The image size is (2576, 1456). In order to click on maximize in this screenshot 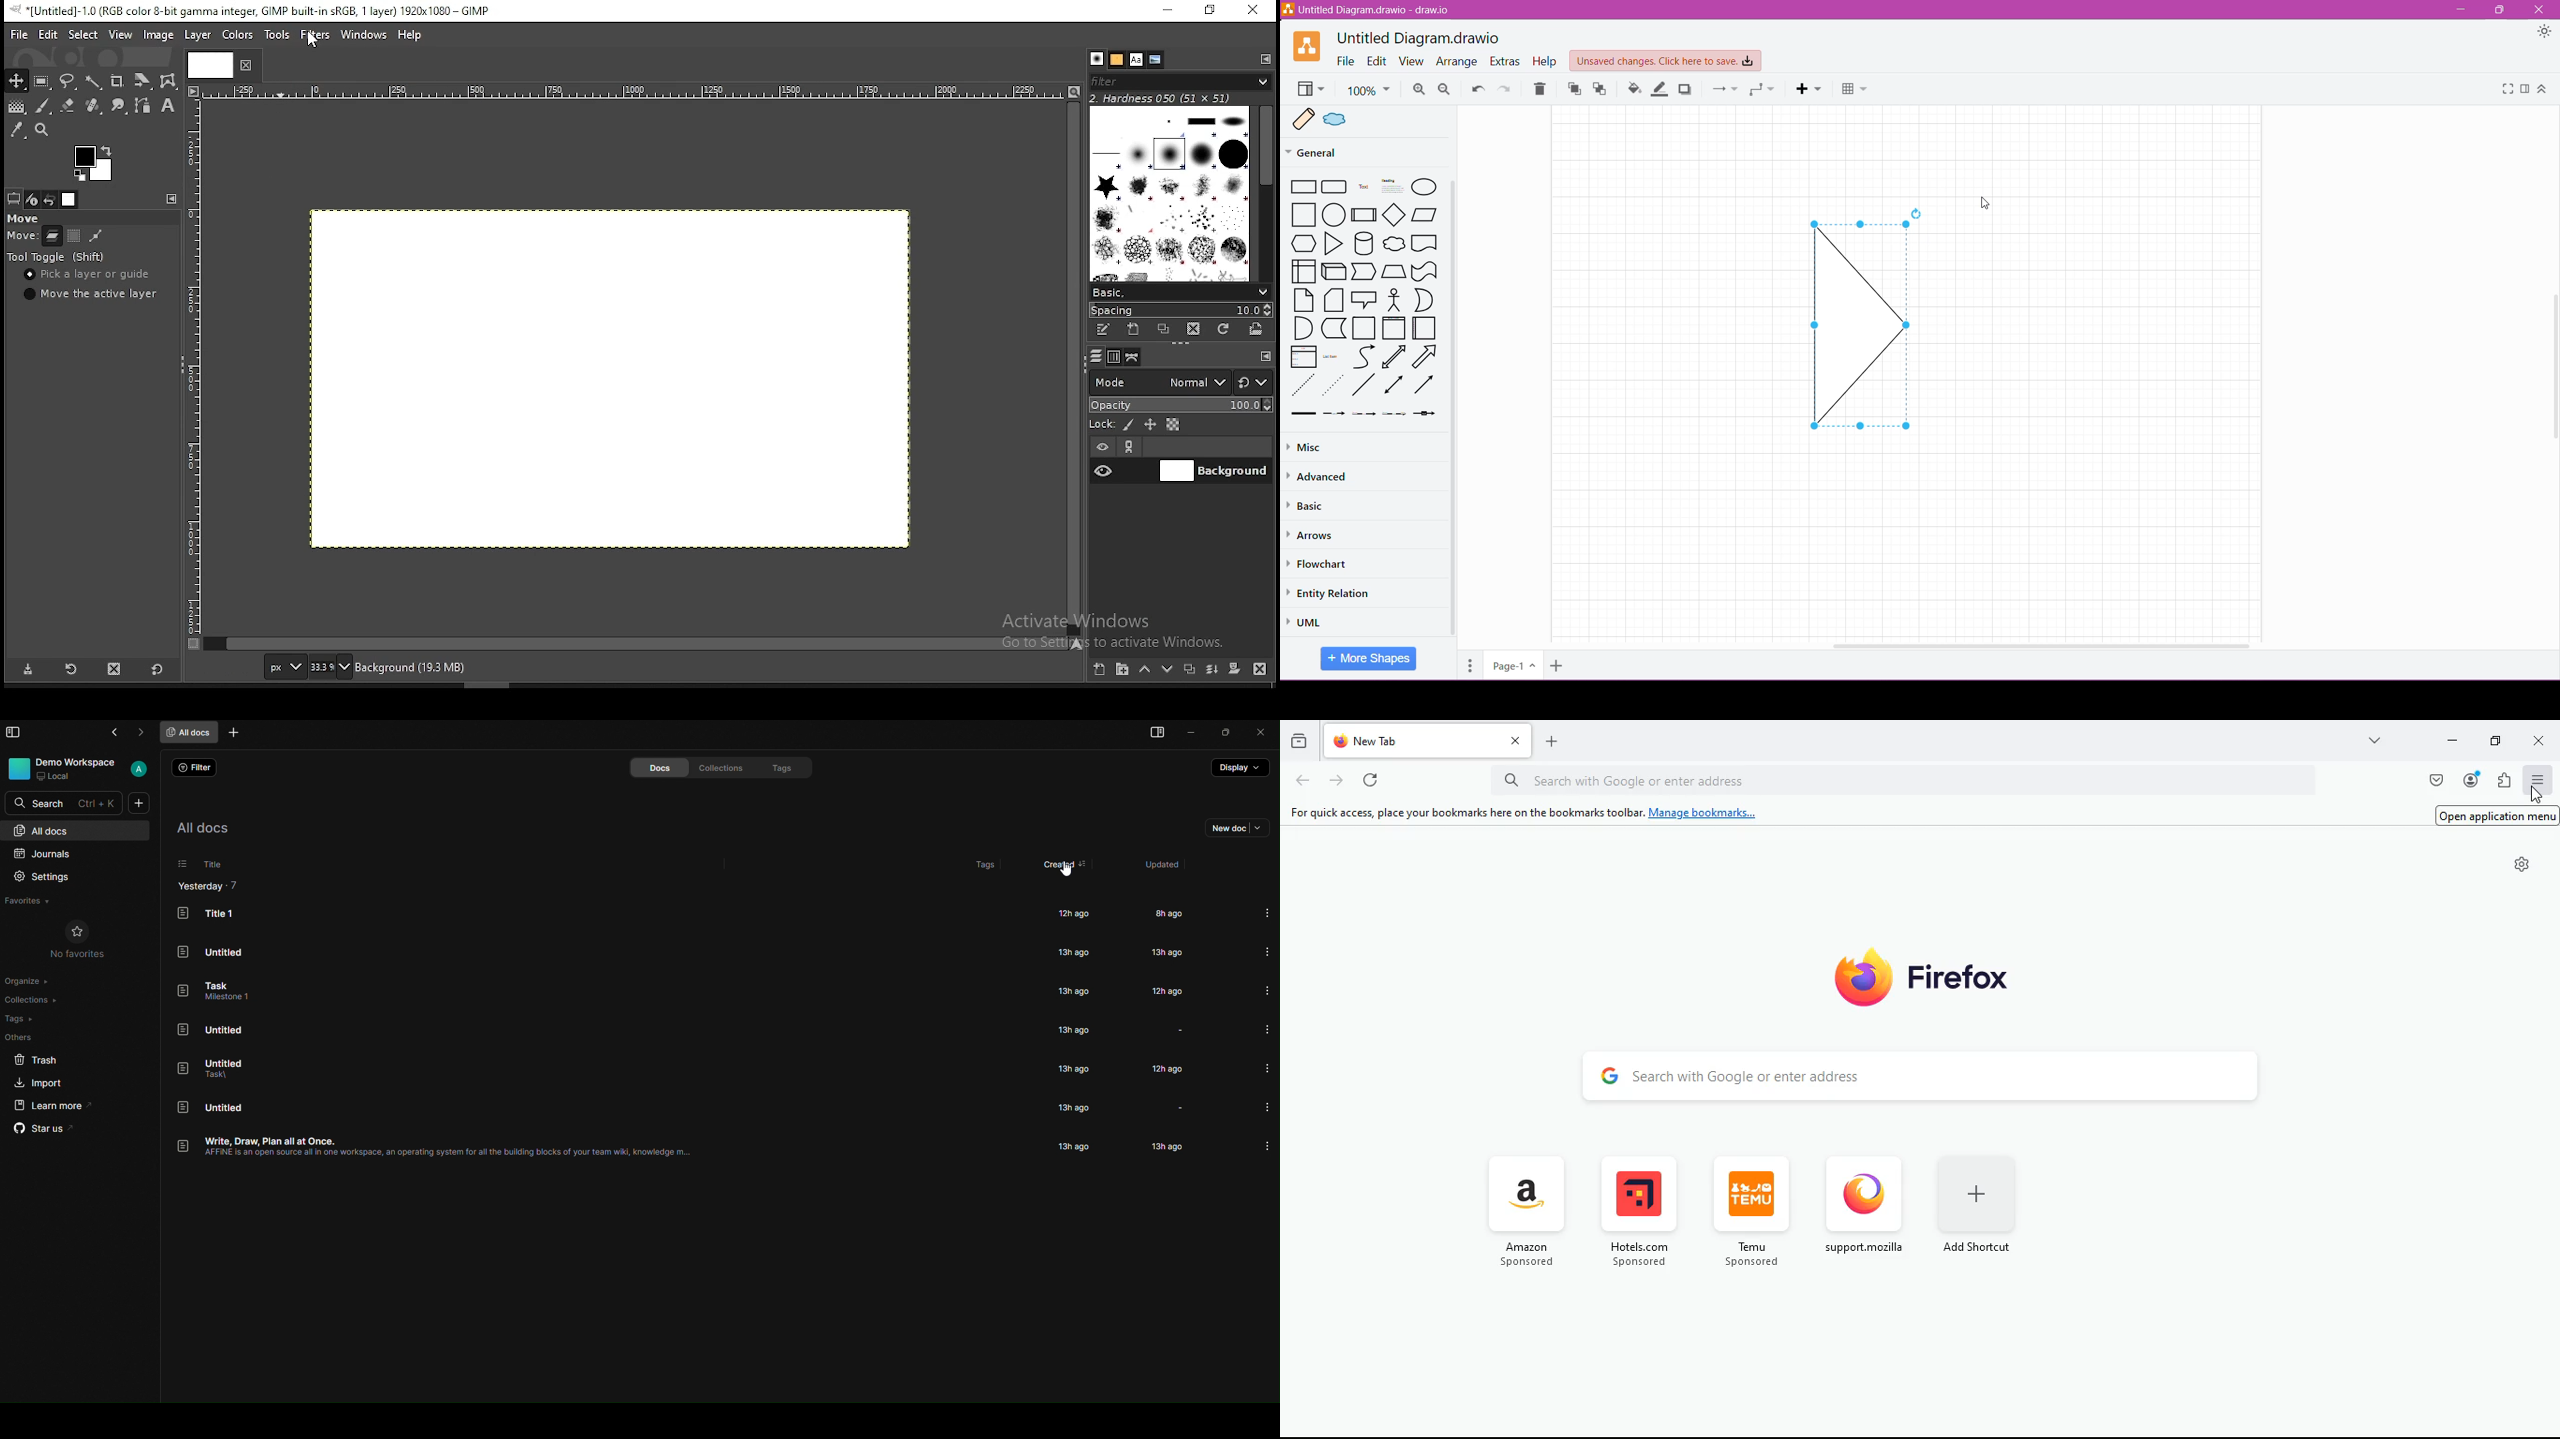, I will do `click(2493, 741)`.